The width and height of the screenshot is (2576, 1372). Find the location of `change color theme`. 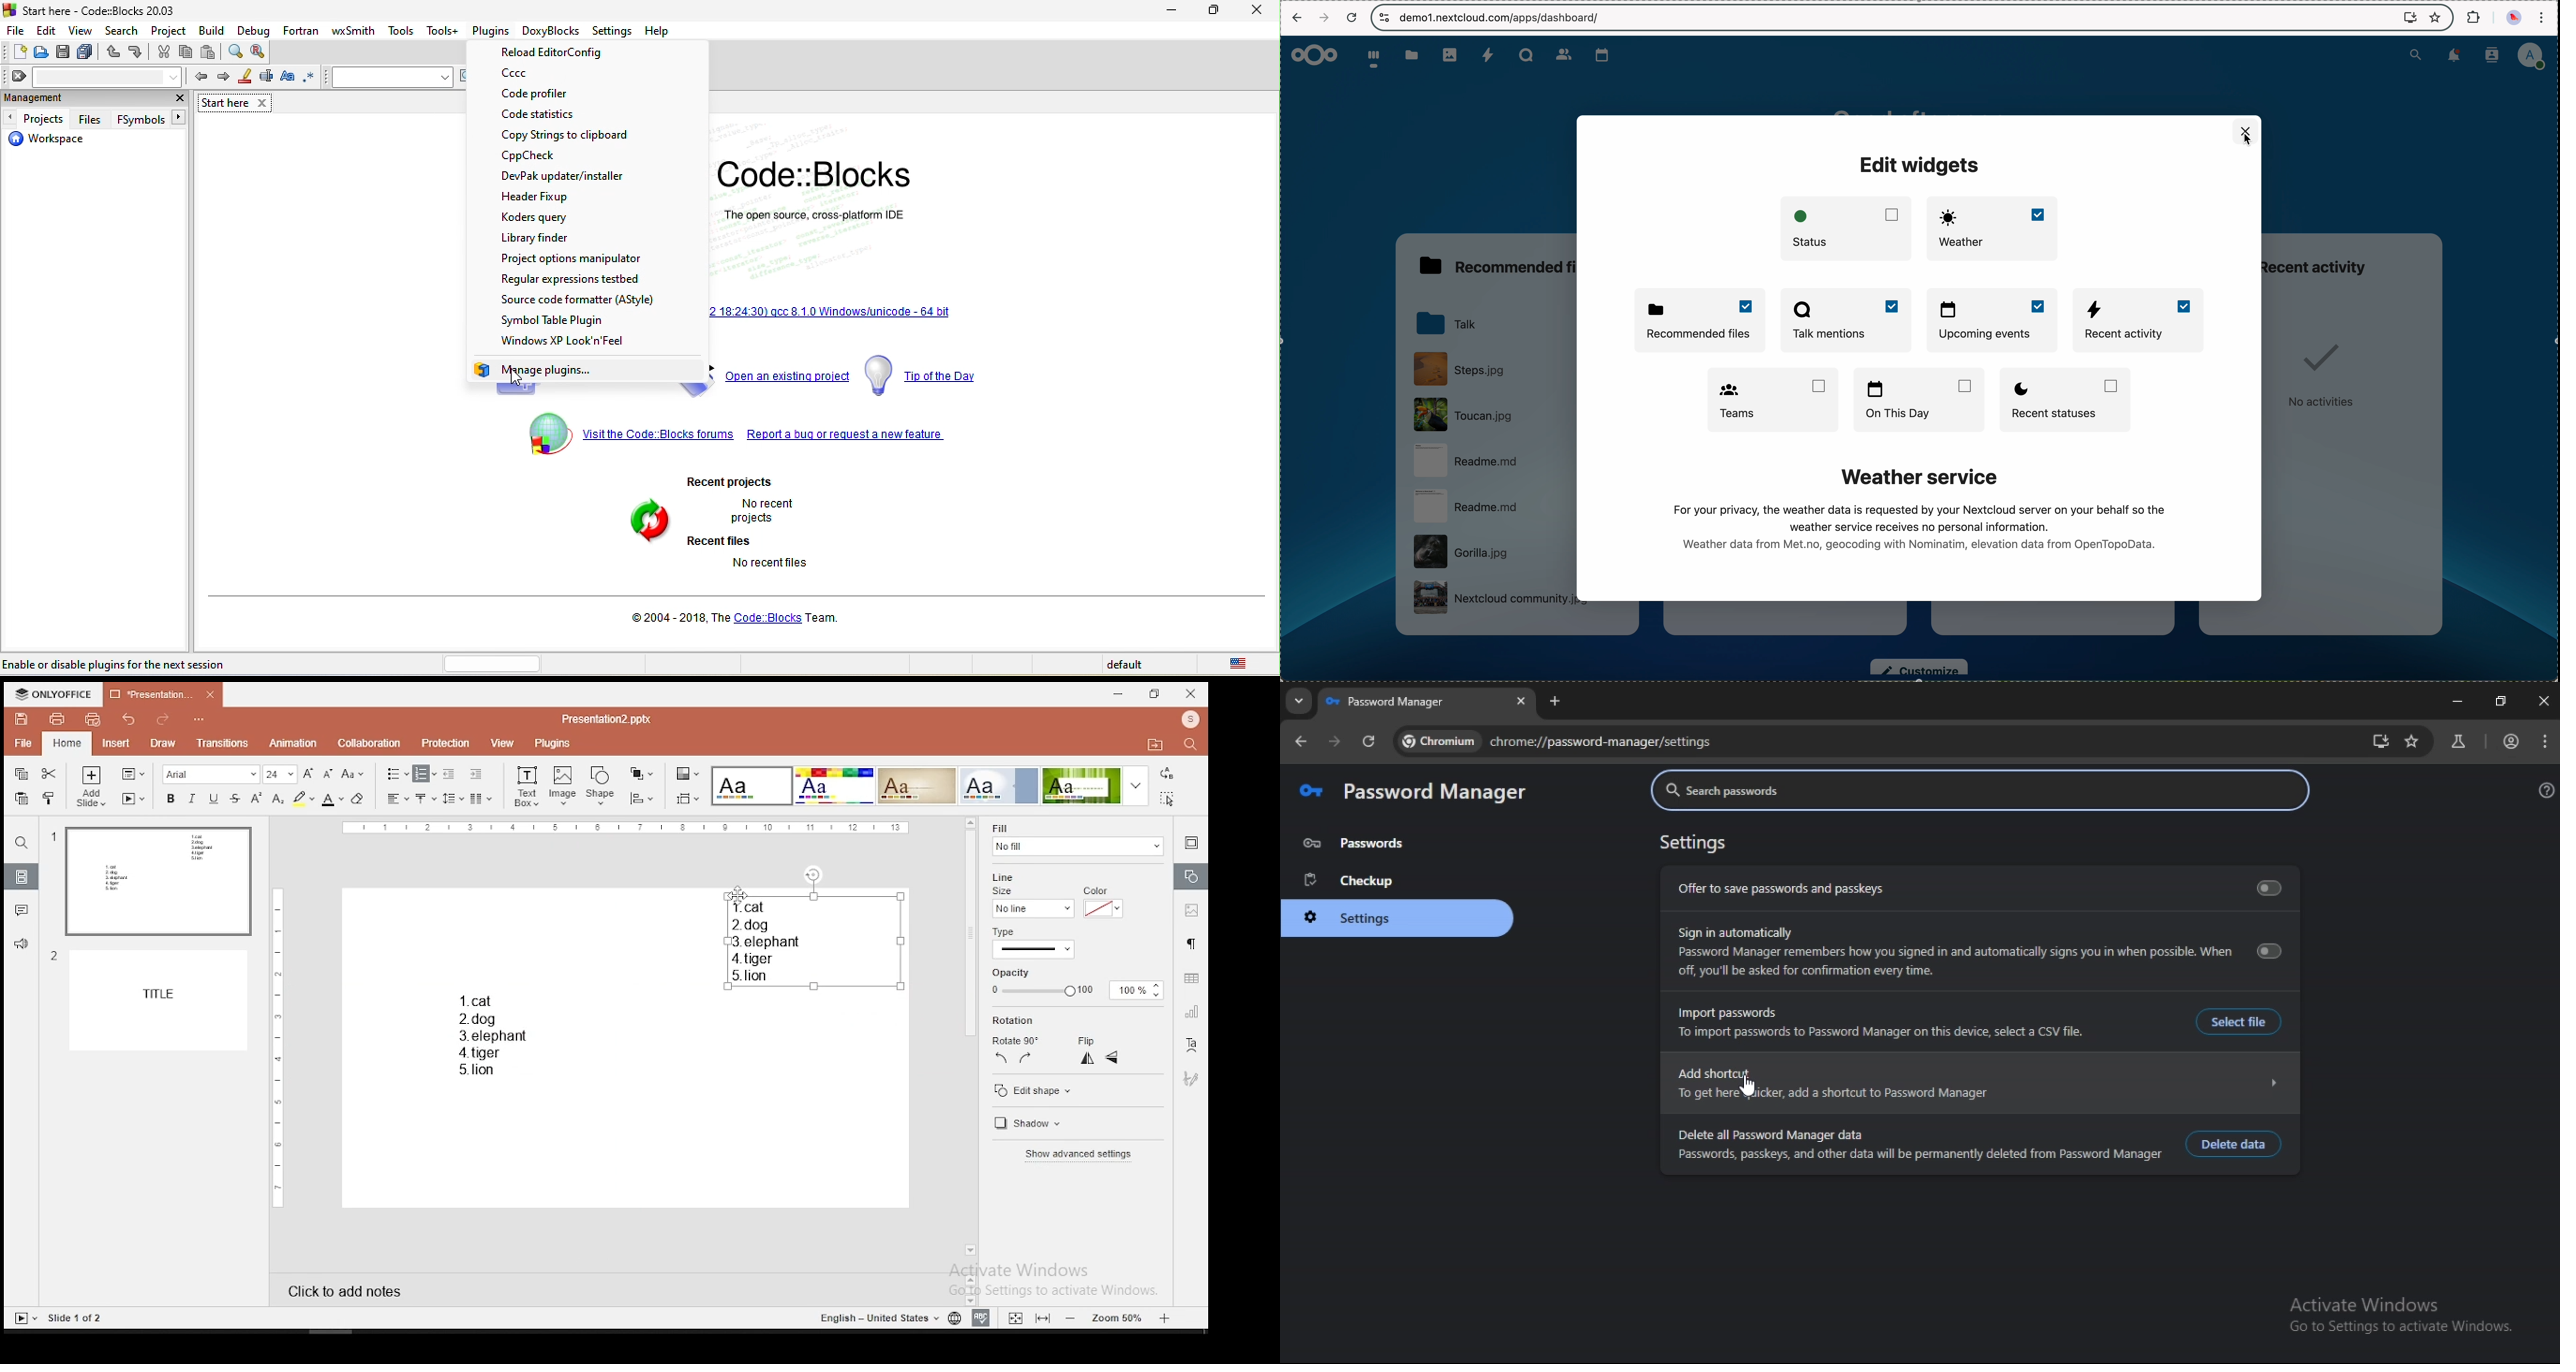

change color theme is located at coordinates (688, 773).